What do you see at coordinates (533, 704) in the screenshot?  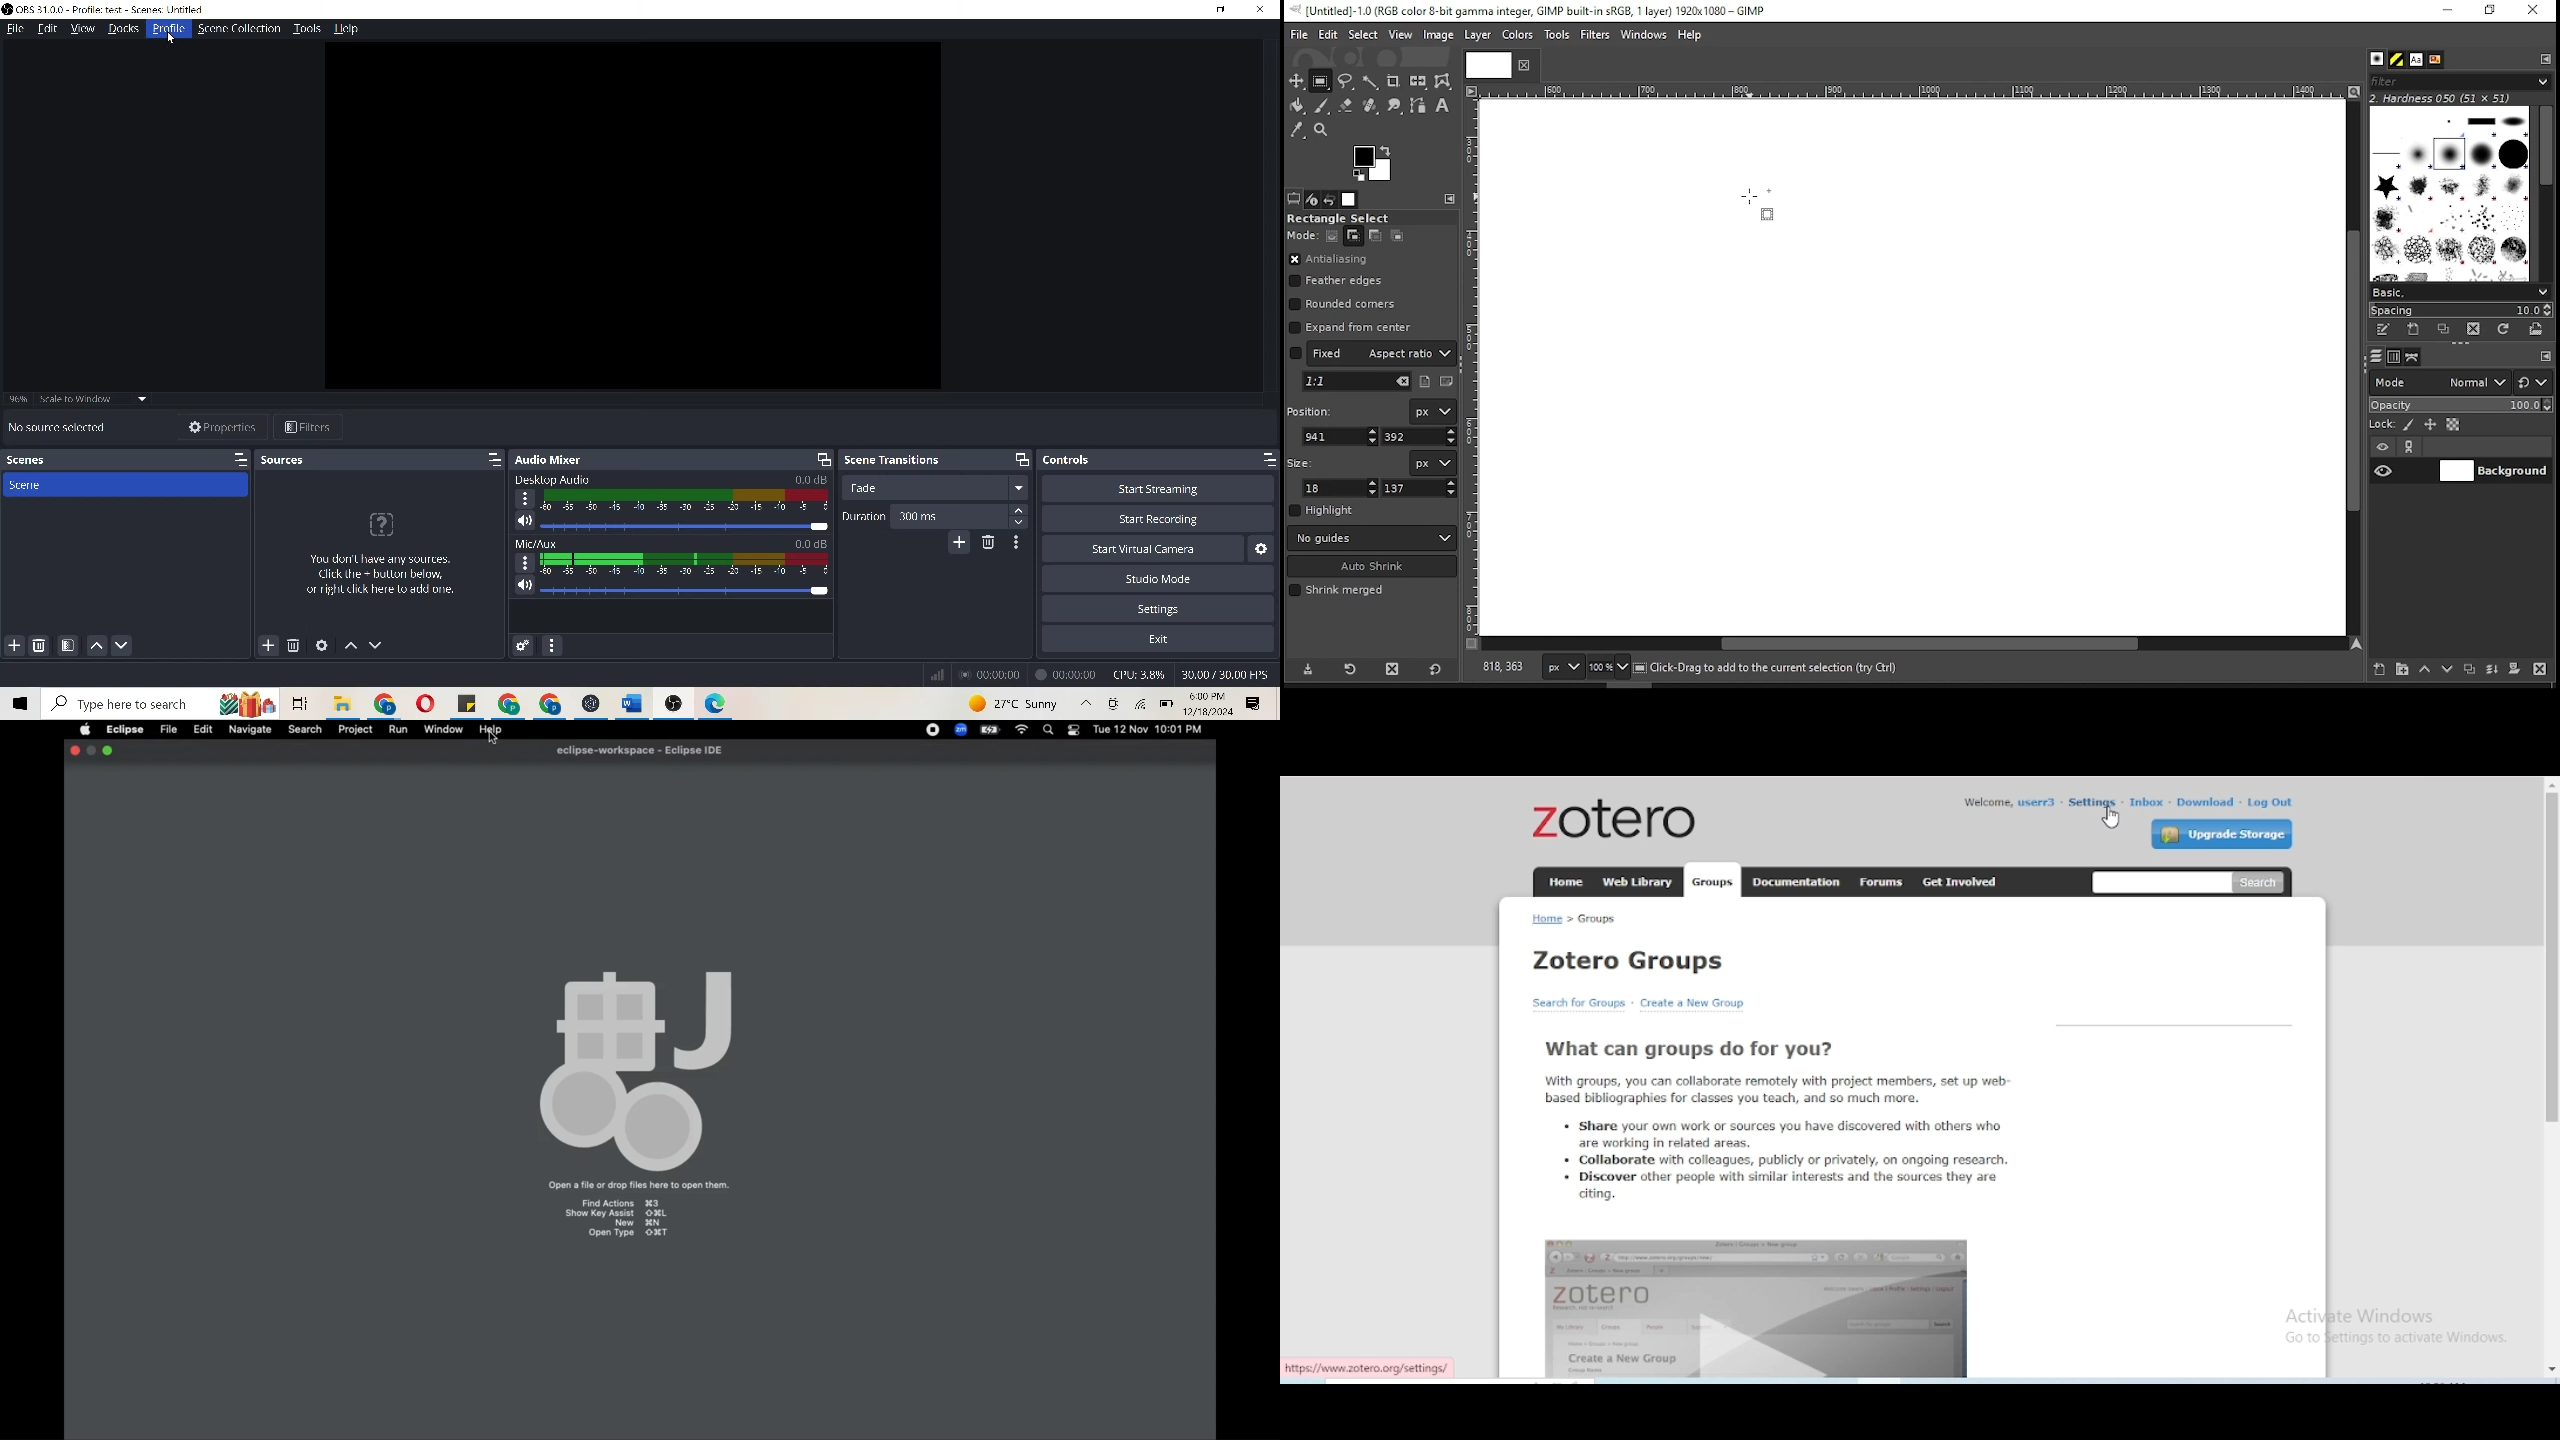 I see `chrome icon` at bounding box center [533, 704].